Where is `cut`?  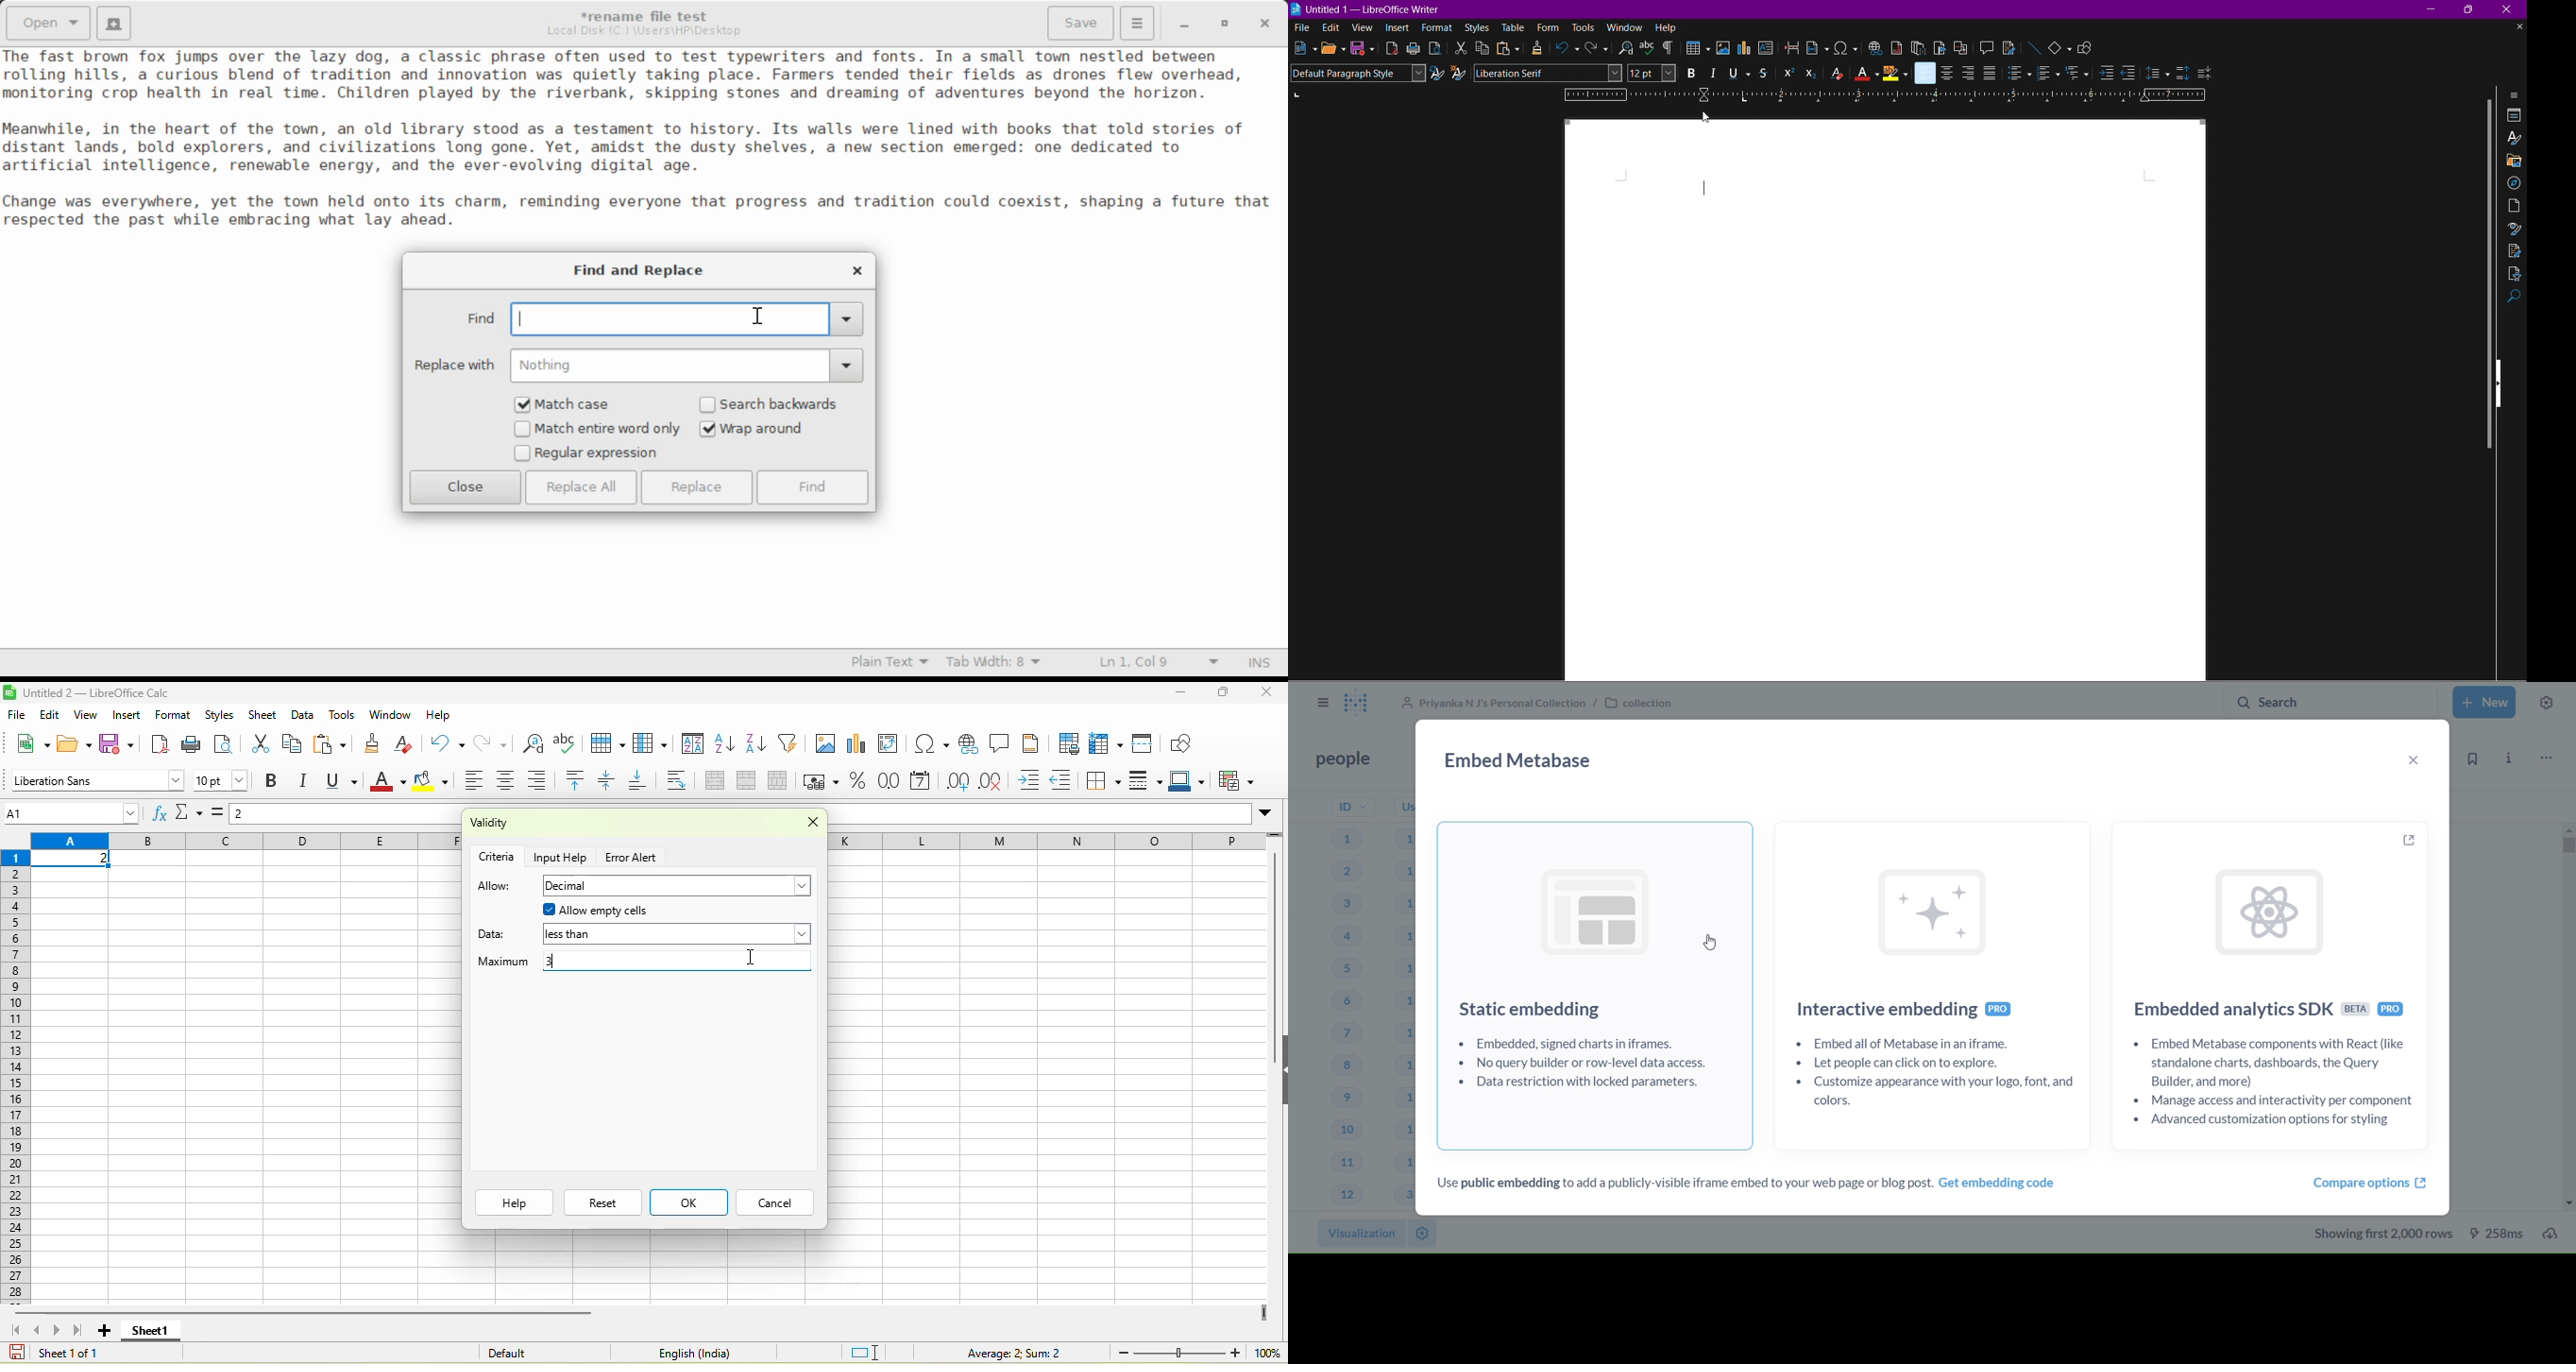
cut is located at coordinates (258, 745).